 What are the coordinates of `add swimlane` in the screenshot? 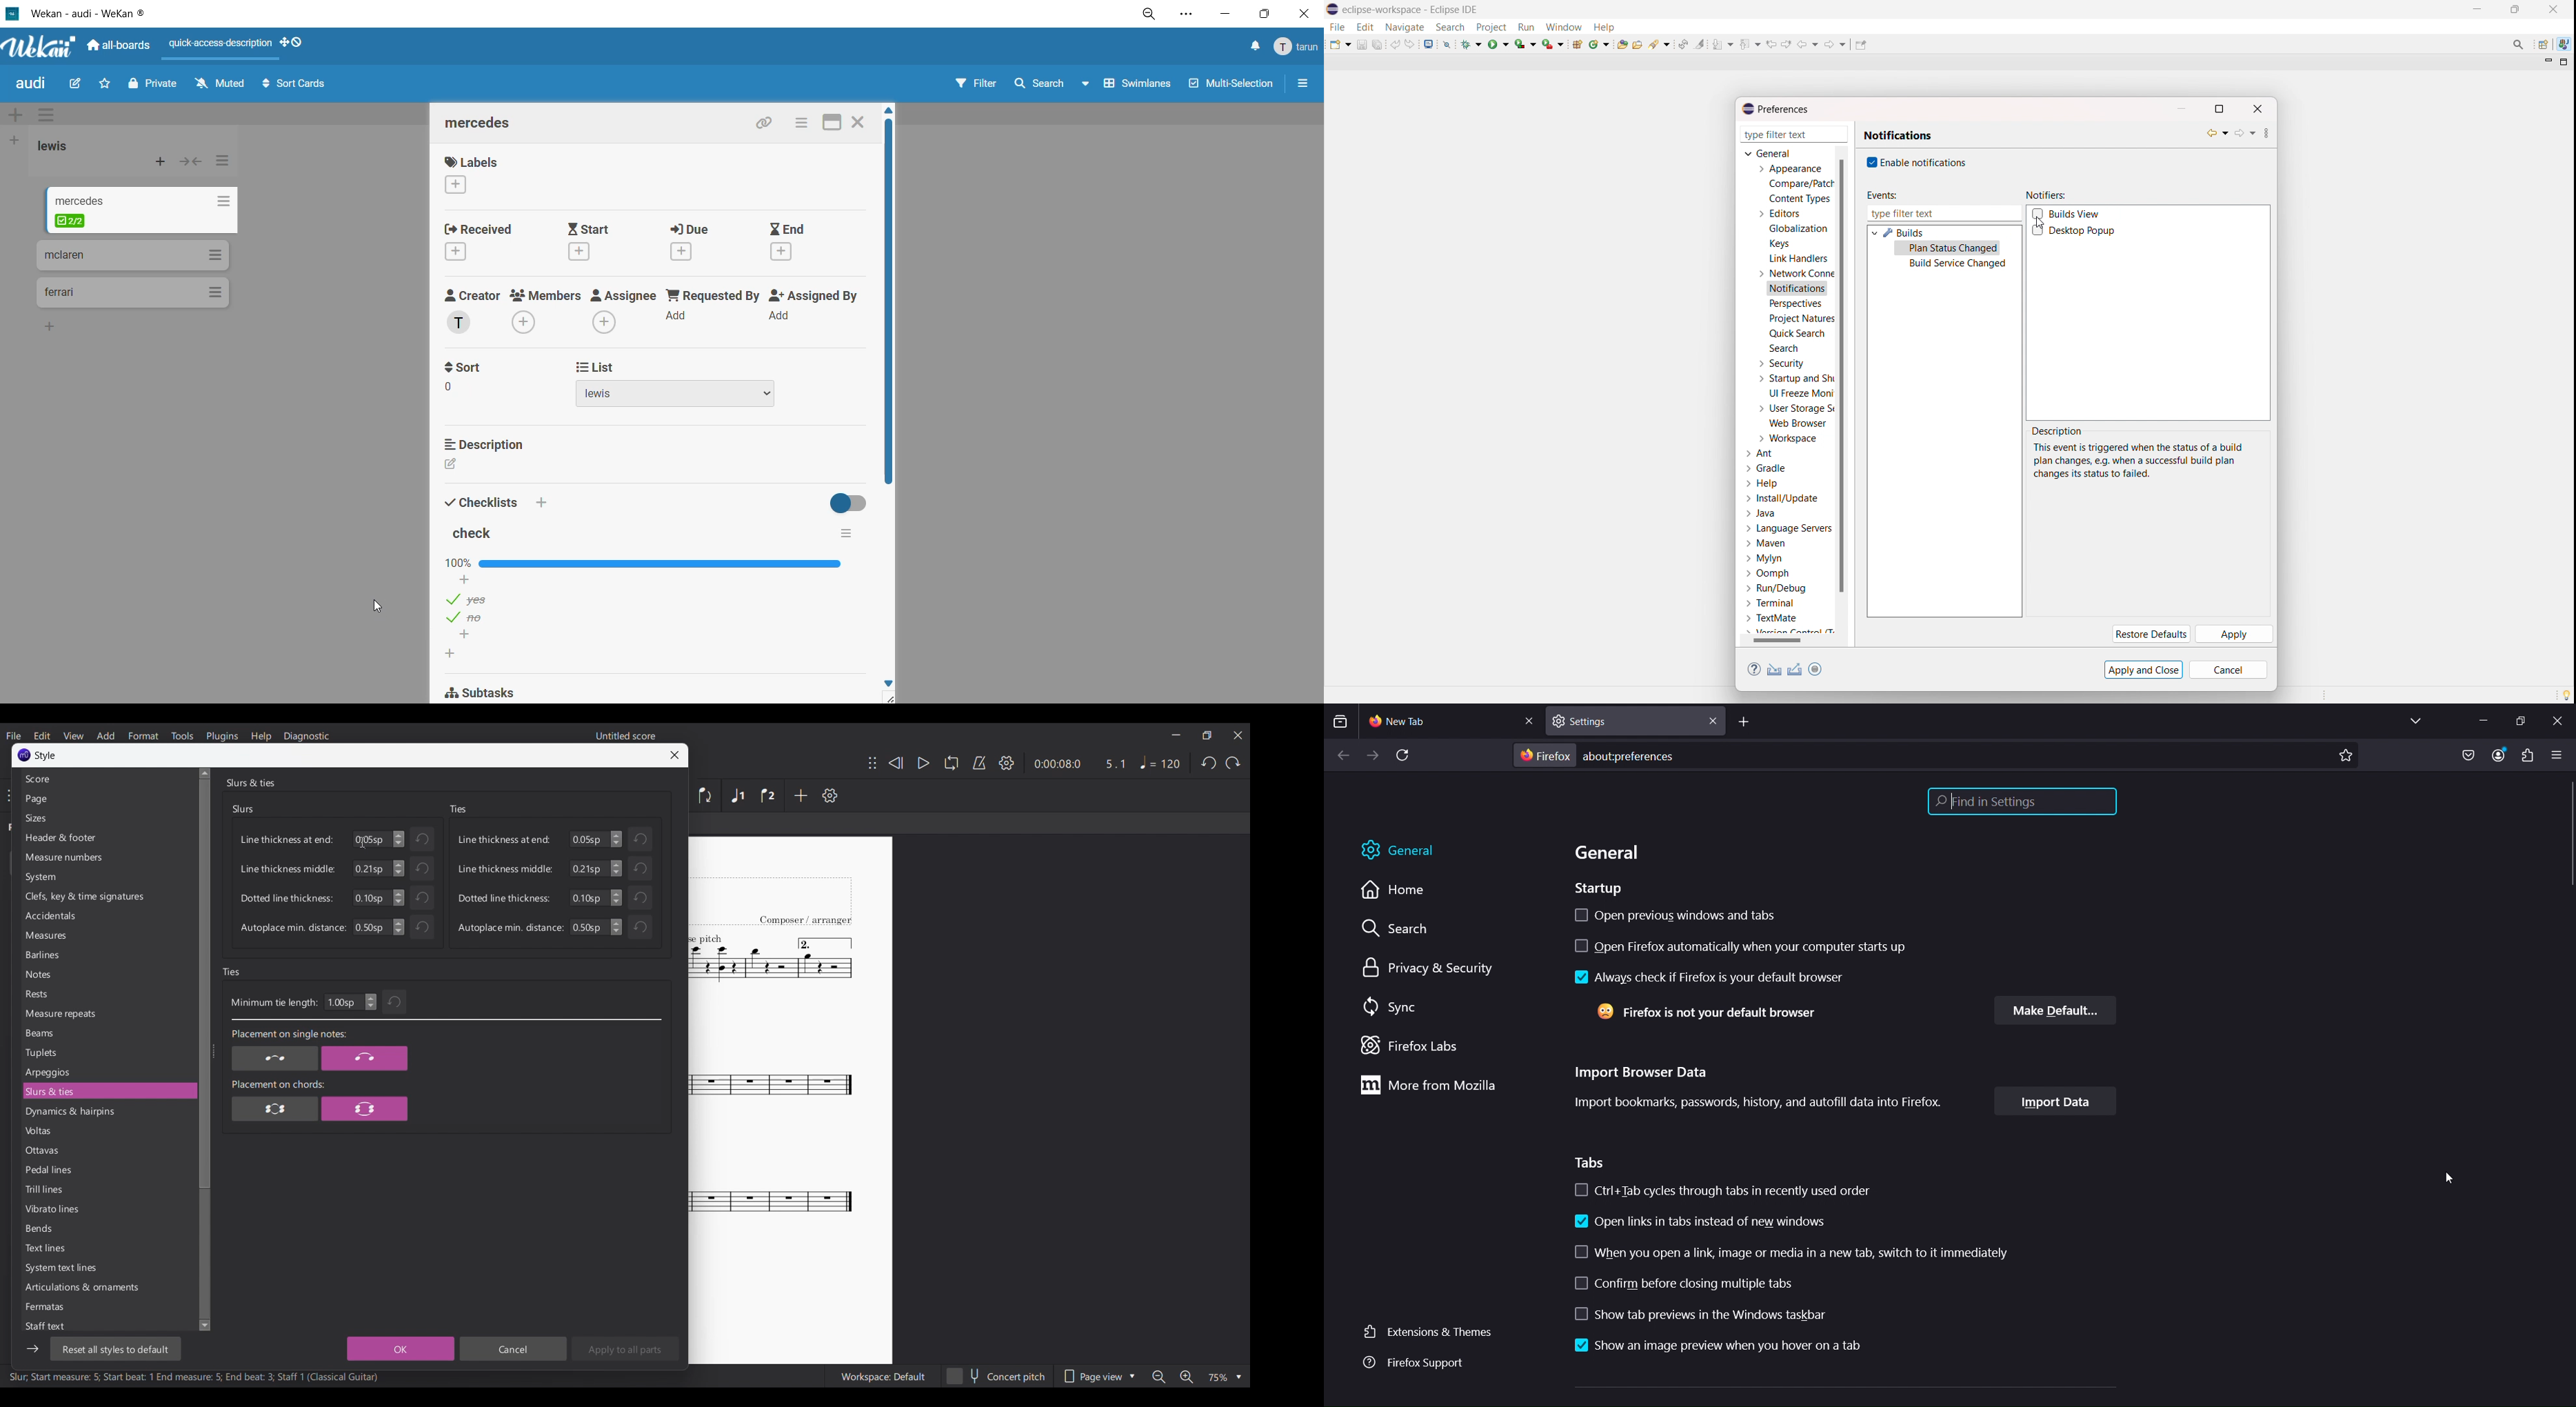 It's located at (21, 114).